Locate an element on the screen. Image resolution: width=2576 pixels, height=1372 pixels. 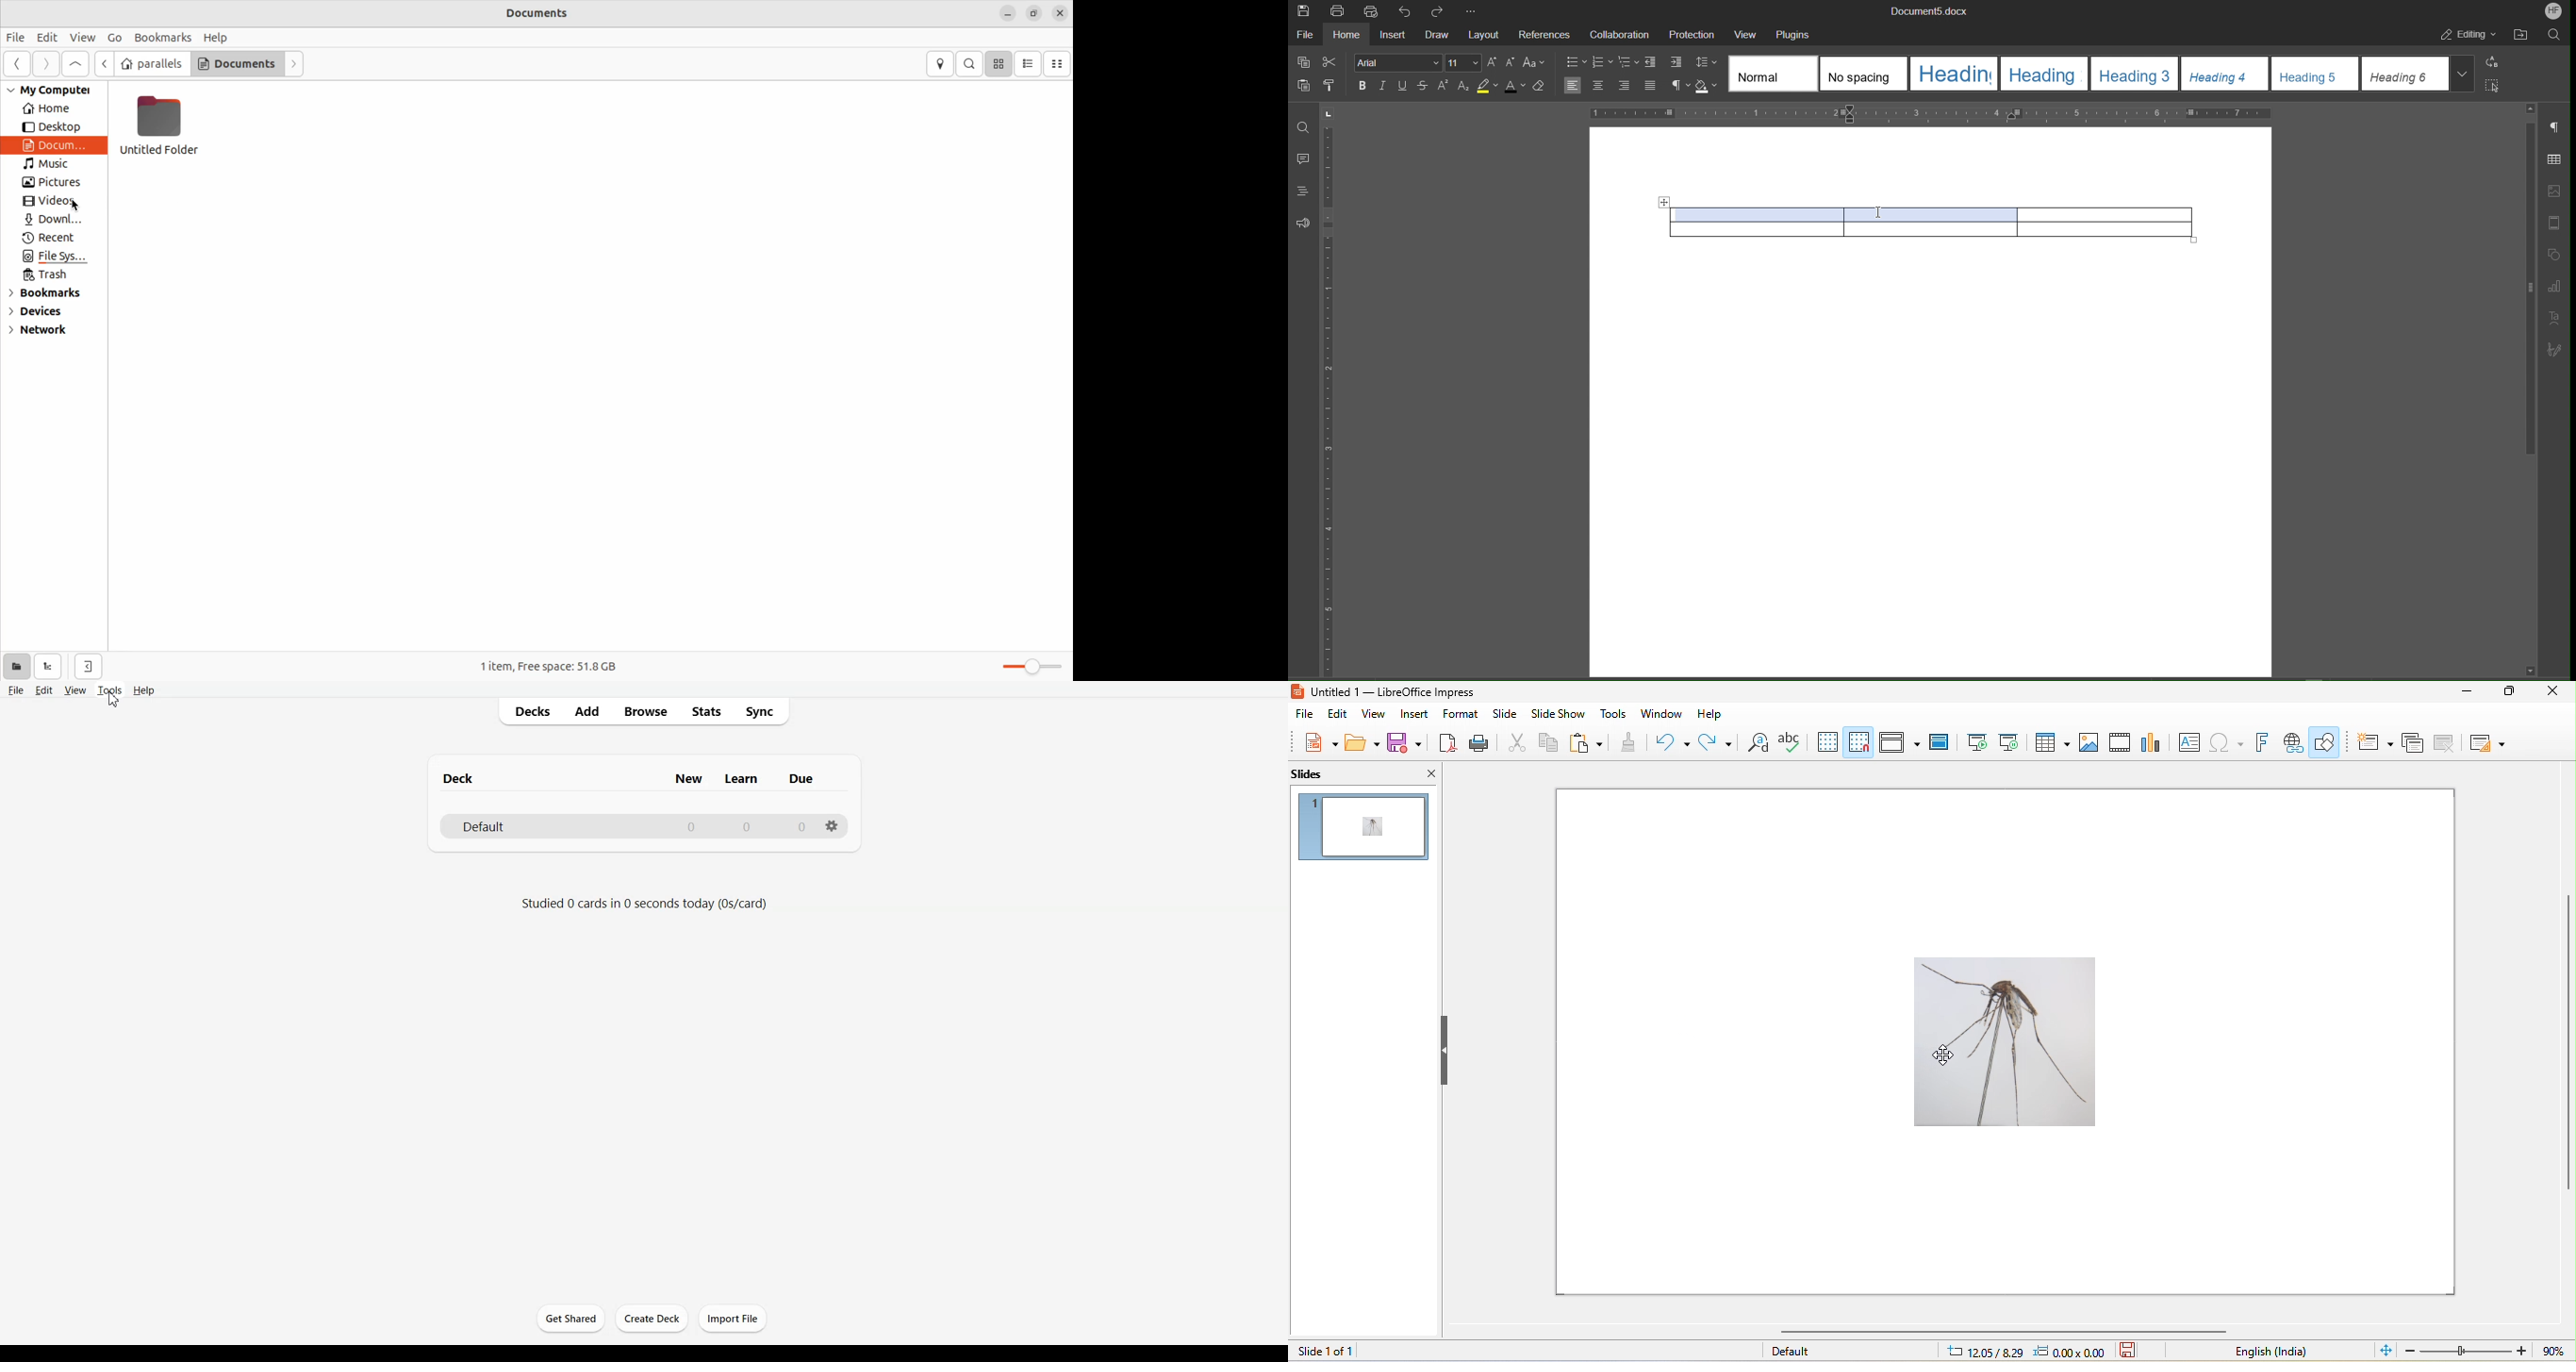
Open File Location is located at coordinates (2523, 35).